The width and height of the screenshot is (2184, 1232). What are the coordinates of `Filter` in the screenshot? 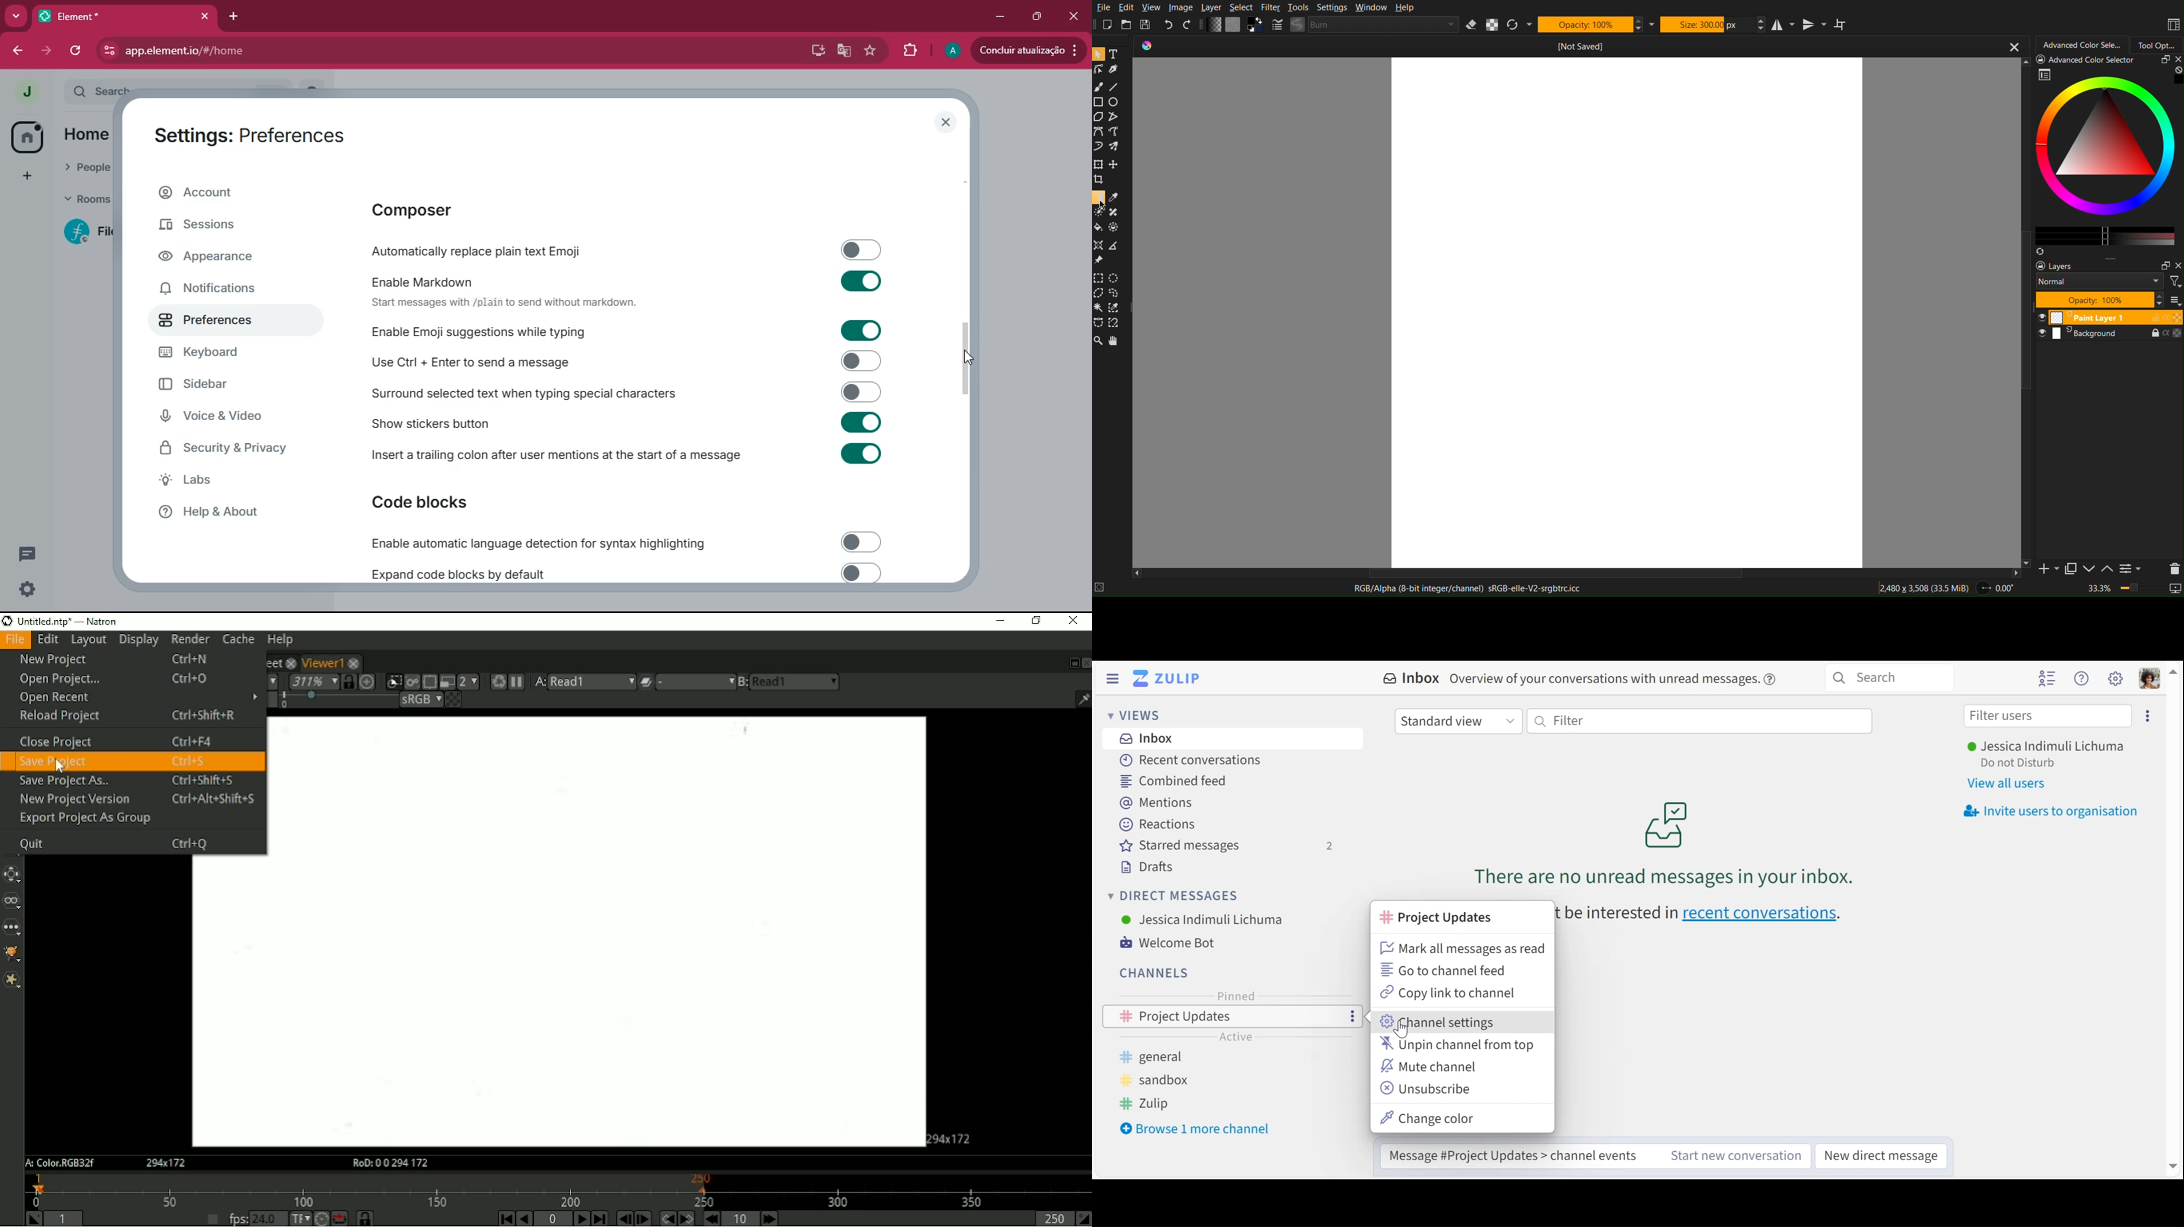 It's located at (1270, 7).